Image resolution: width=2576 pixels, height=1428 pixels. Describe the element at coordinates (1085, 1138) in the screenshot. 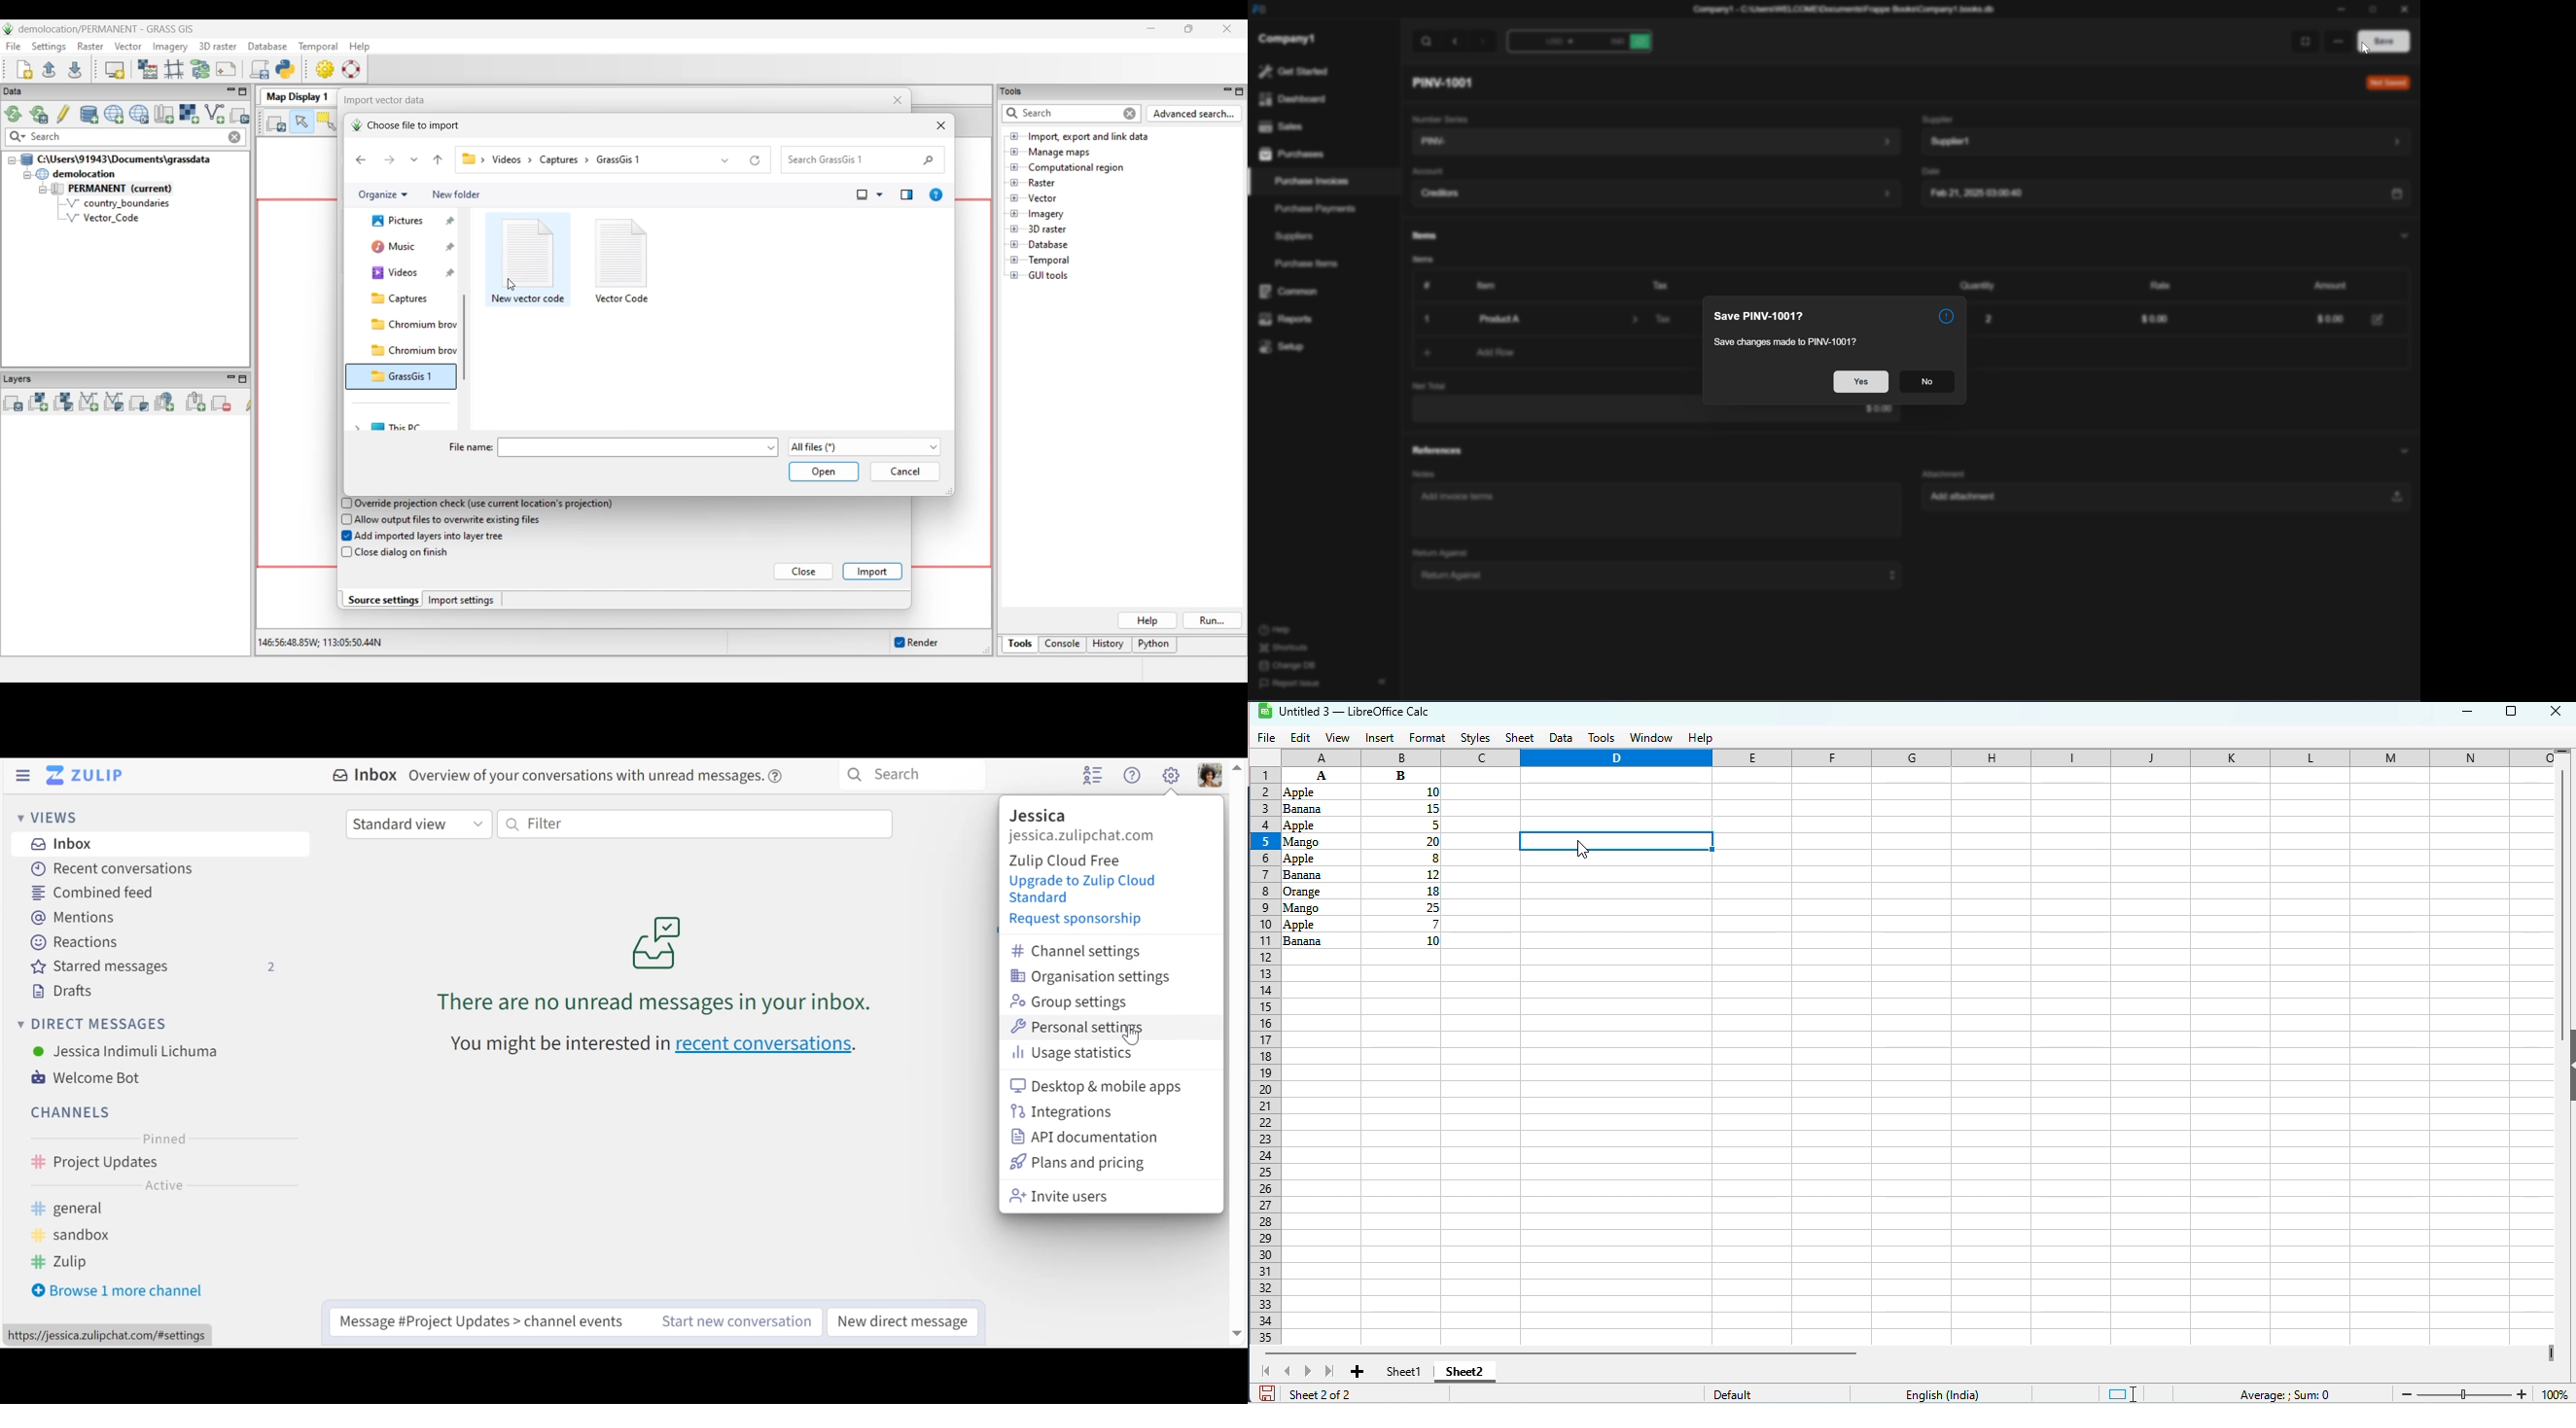

I see `API Documentation` at that location.